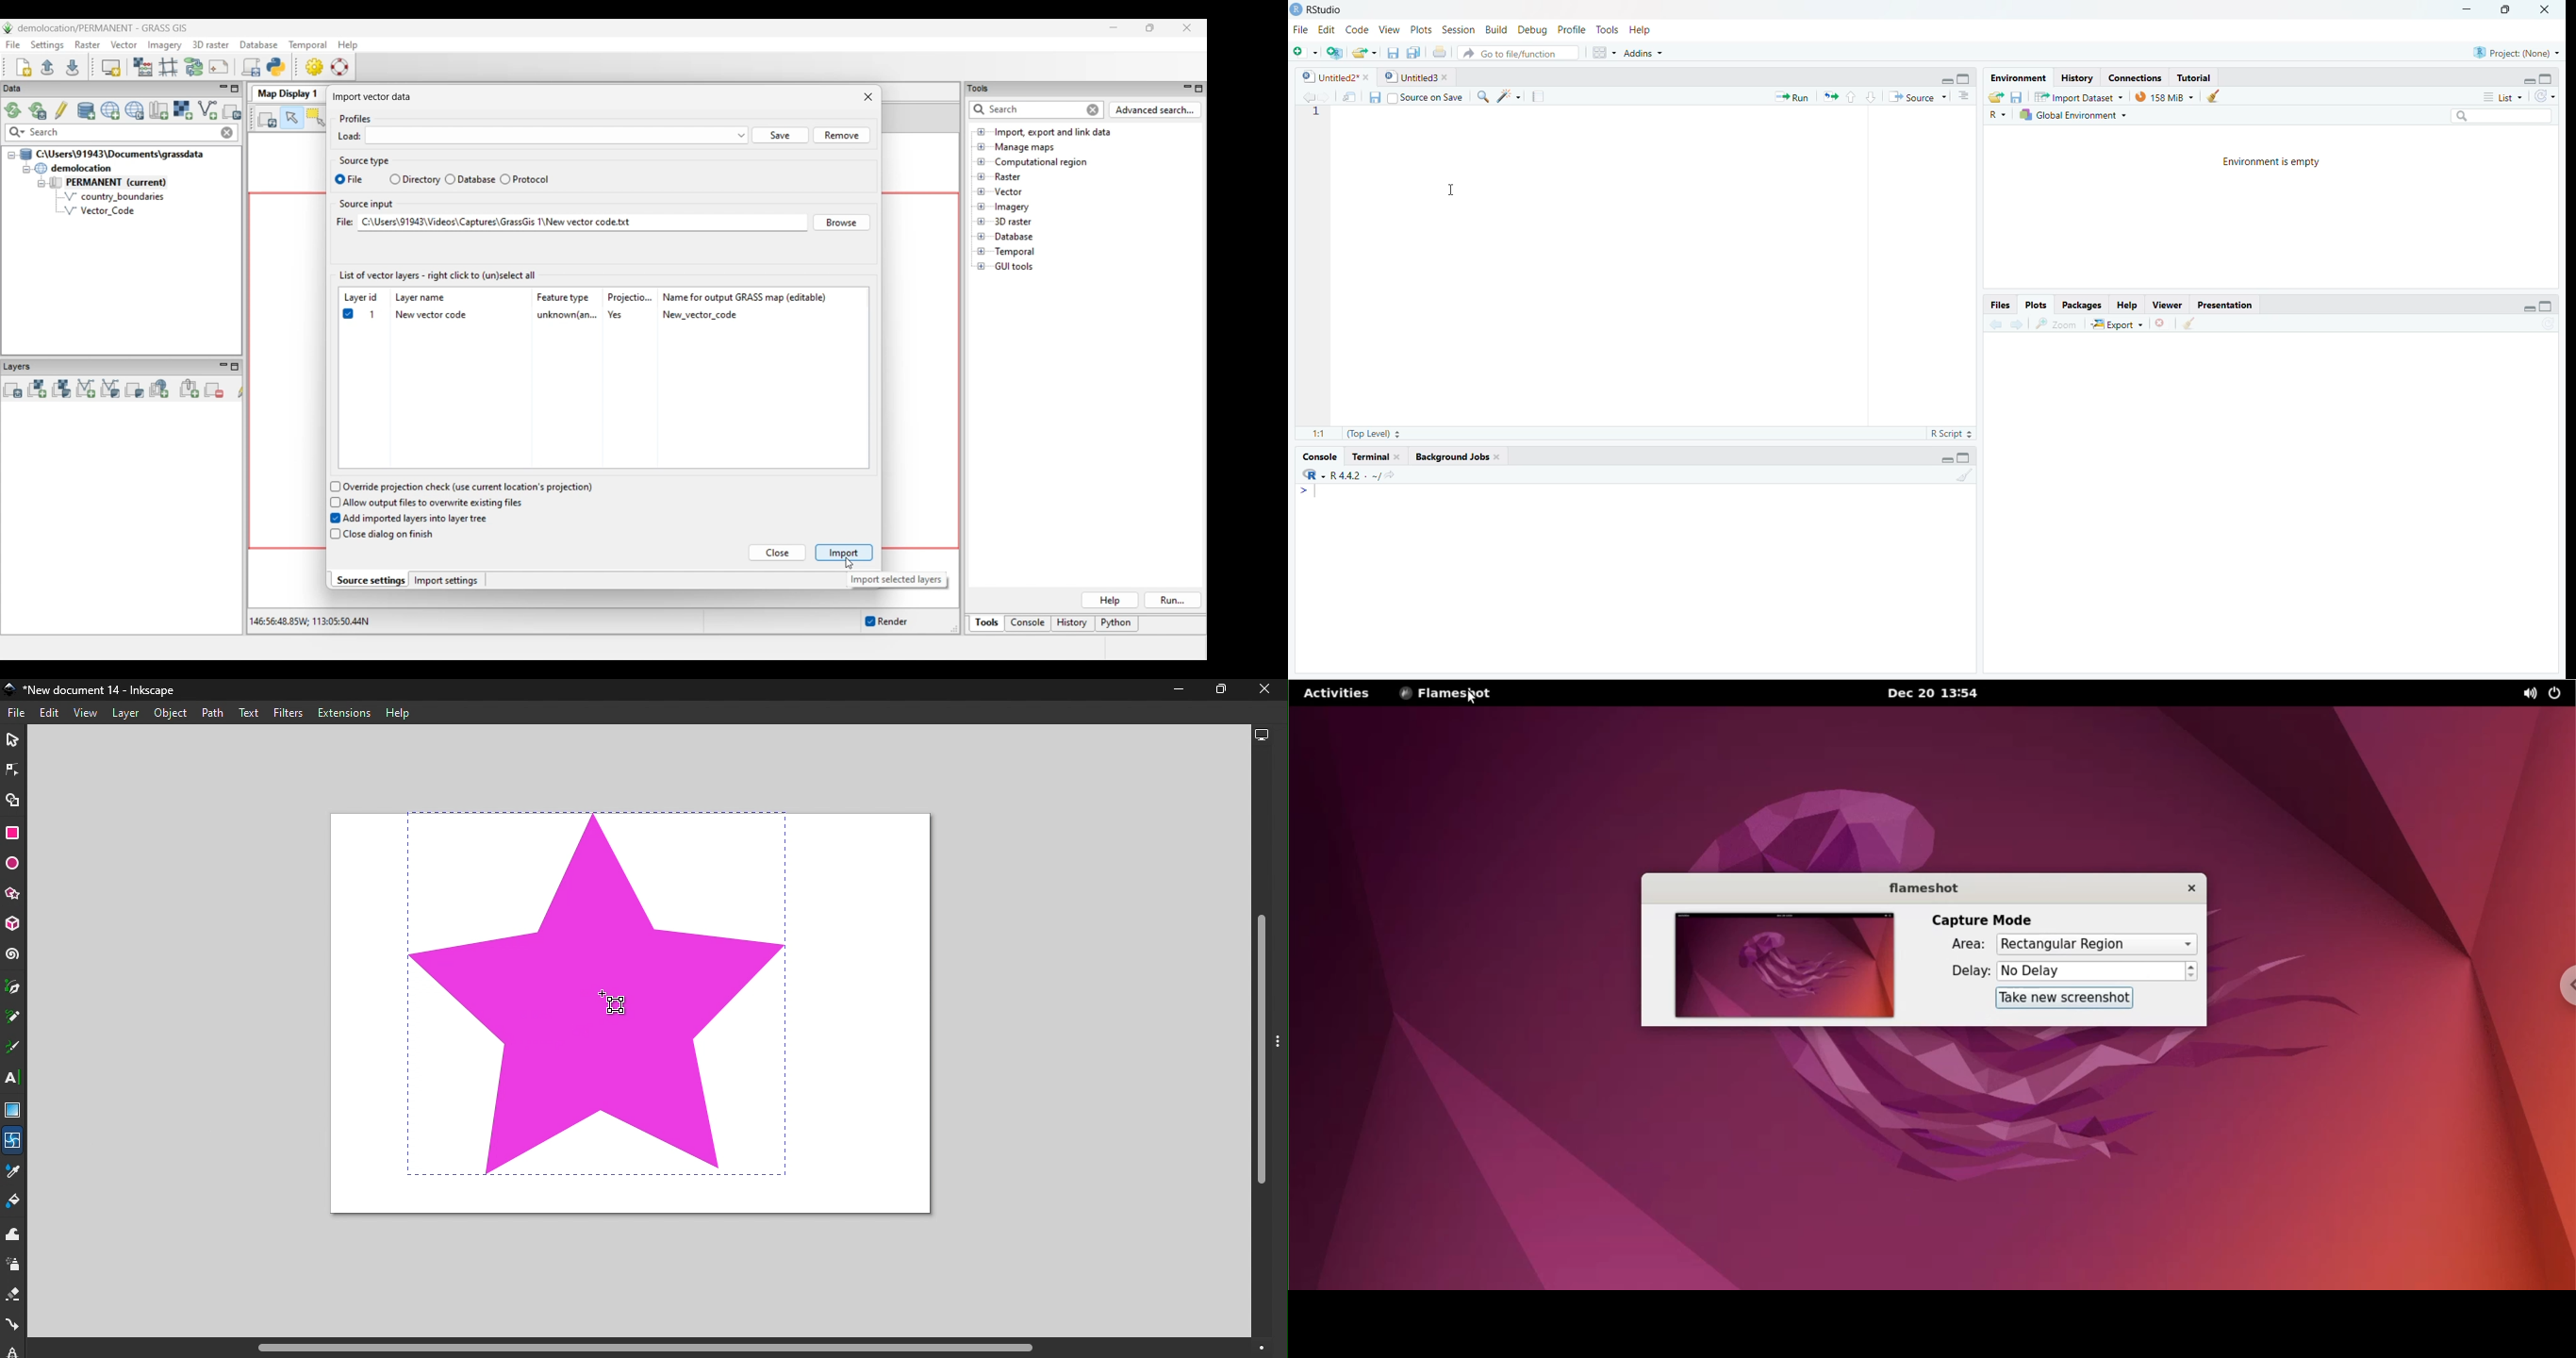 Image resolution: width=2576 pixels, height=1372 pixels. What do you see at coordinates (1494, 29) in the screenshot?
I see `Build` at bounding box center [1494, 29].